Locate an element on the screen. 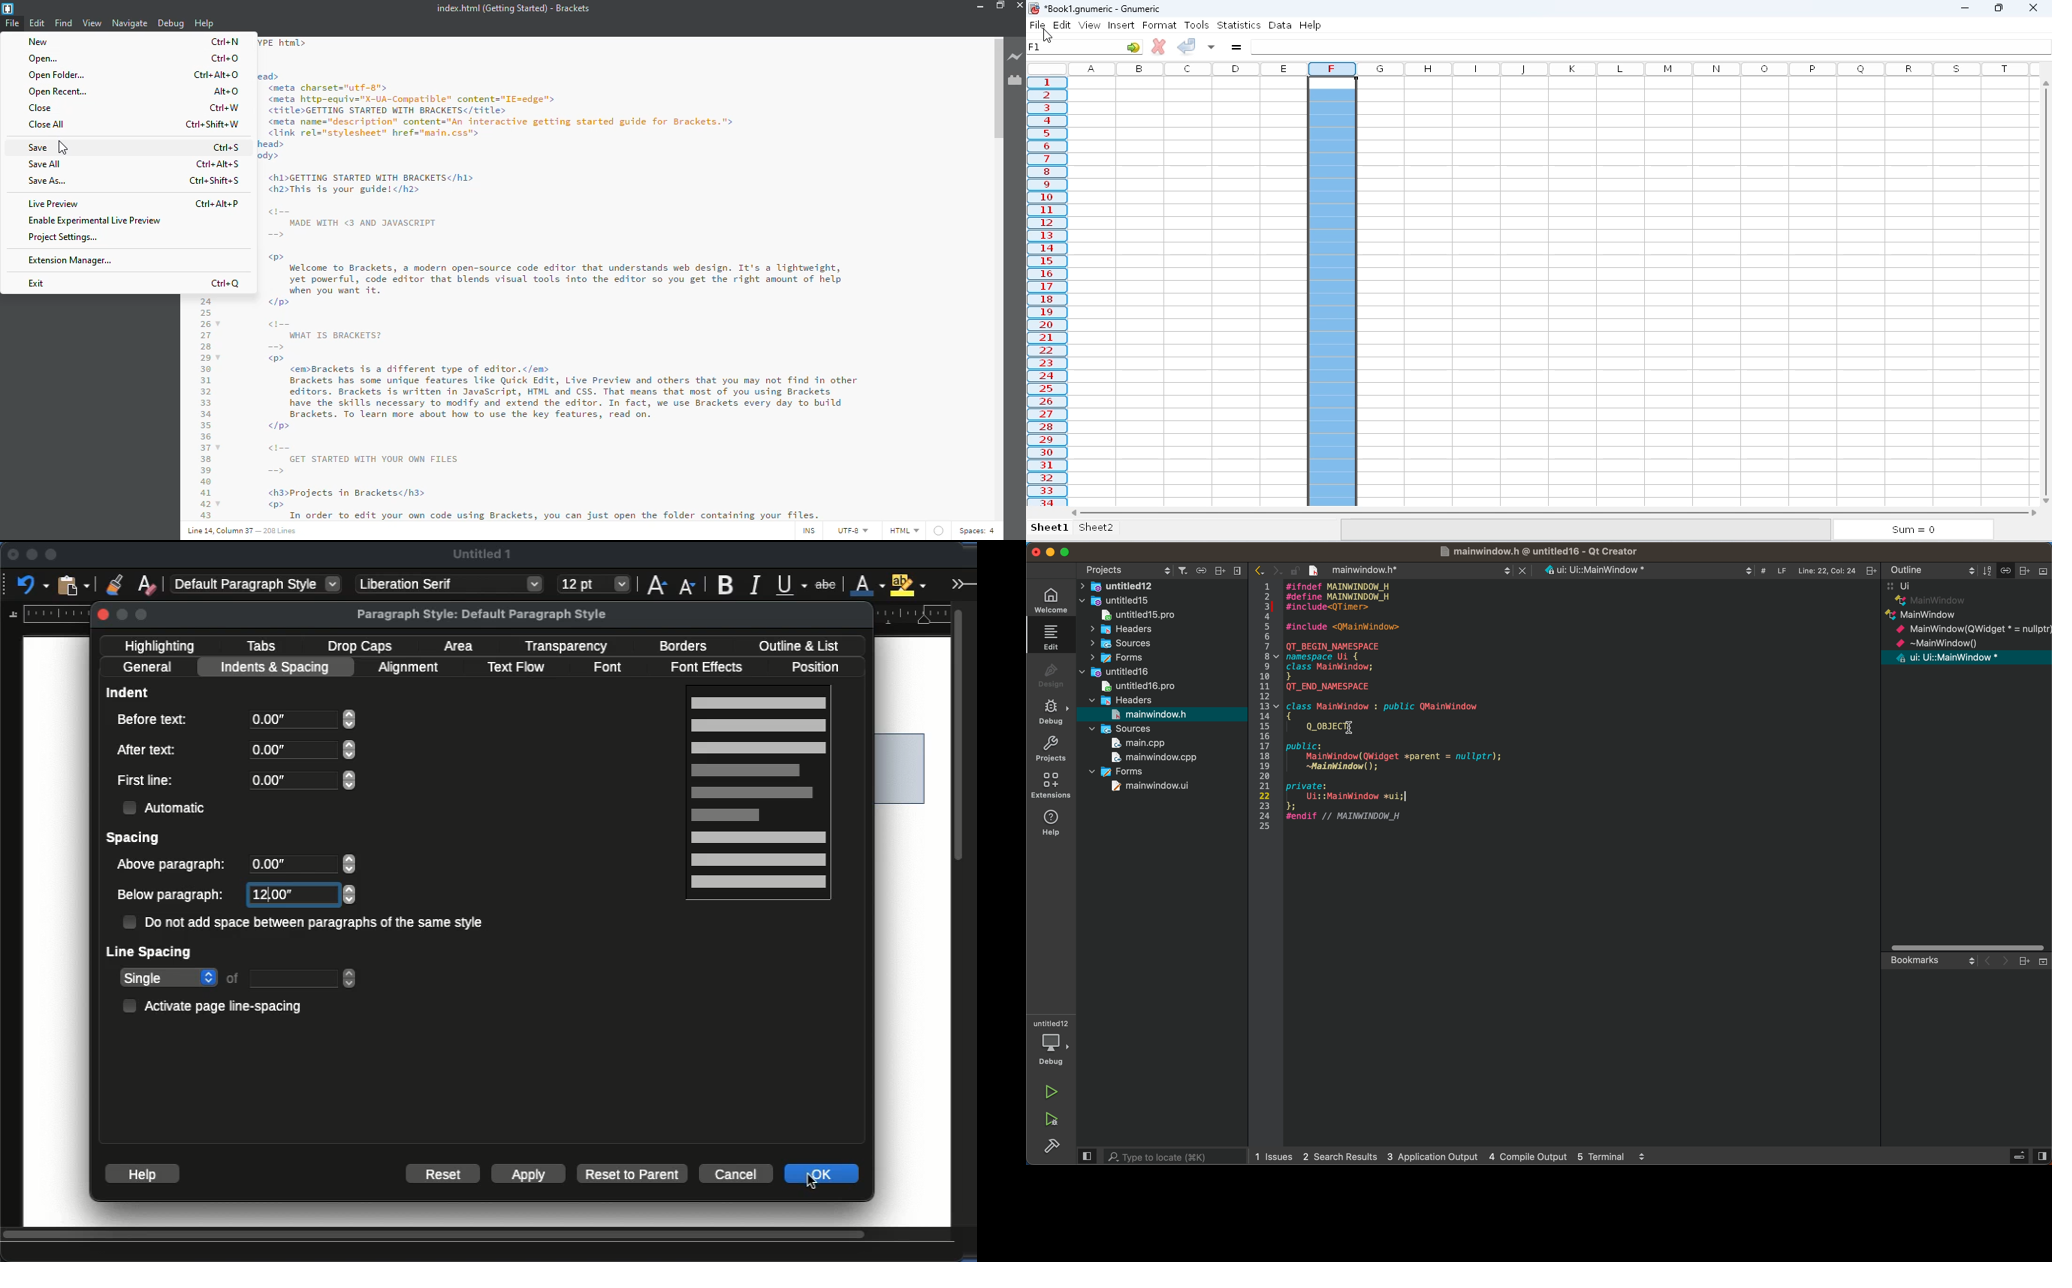 The width and height of the screenshot is (2072, 1288). tab is located at coordinates (305, 978).